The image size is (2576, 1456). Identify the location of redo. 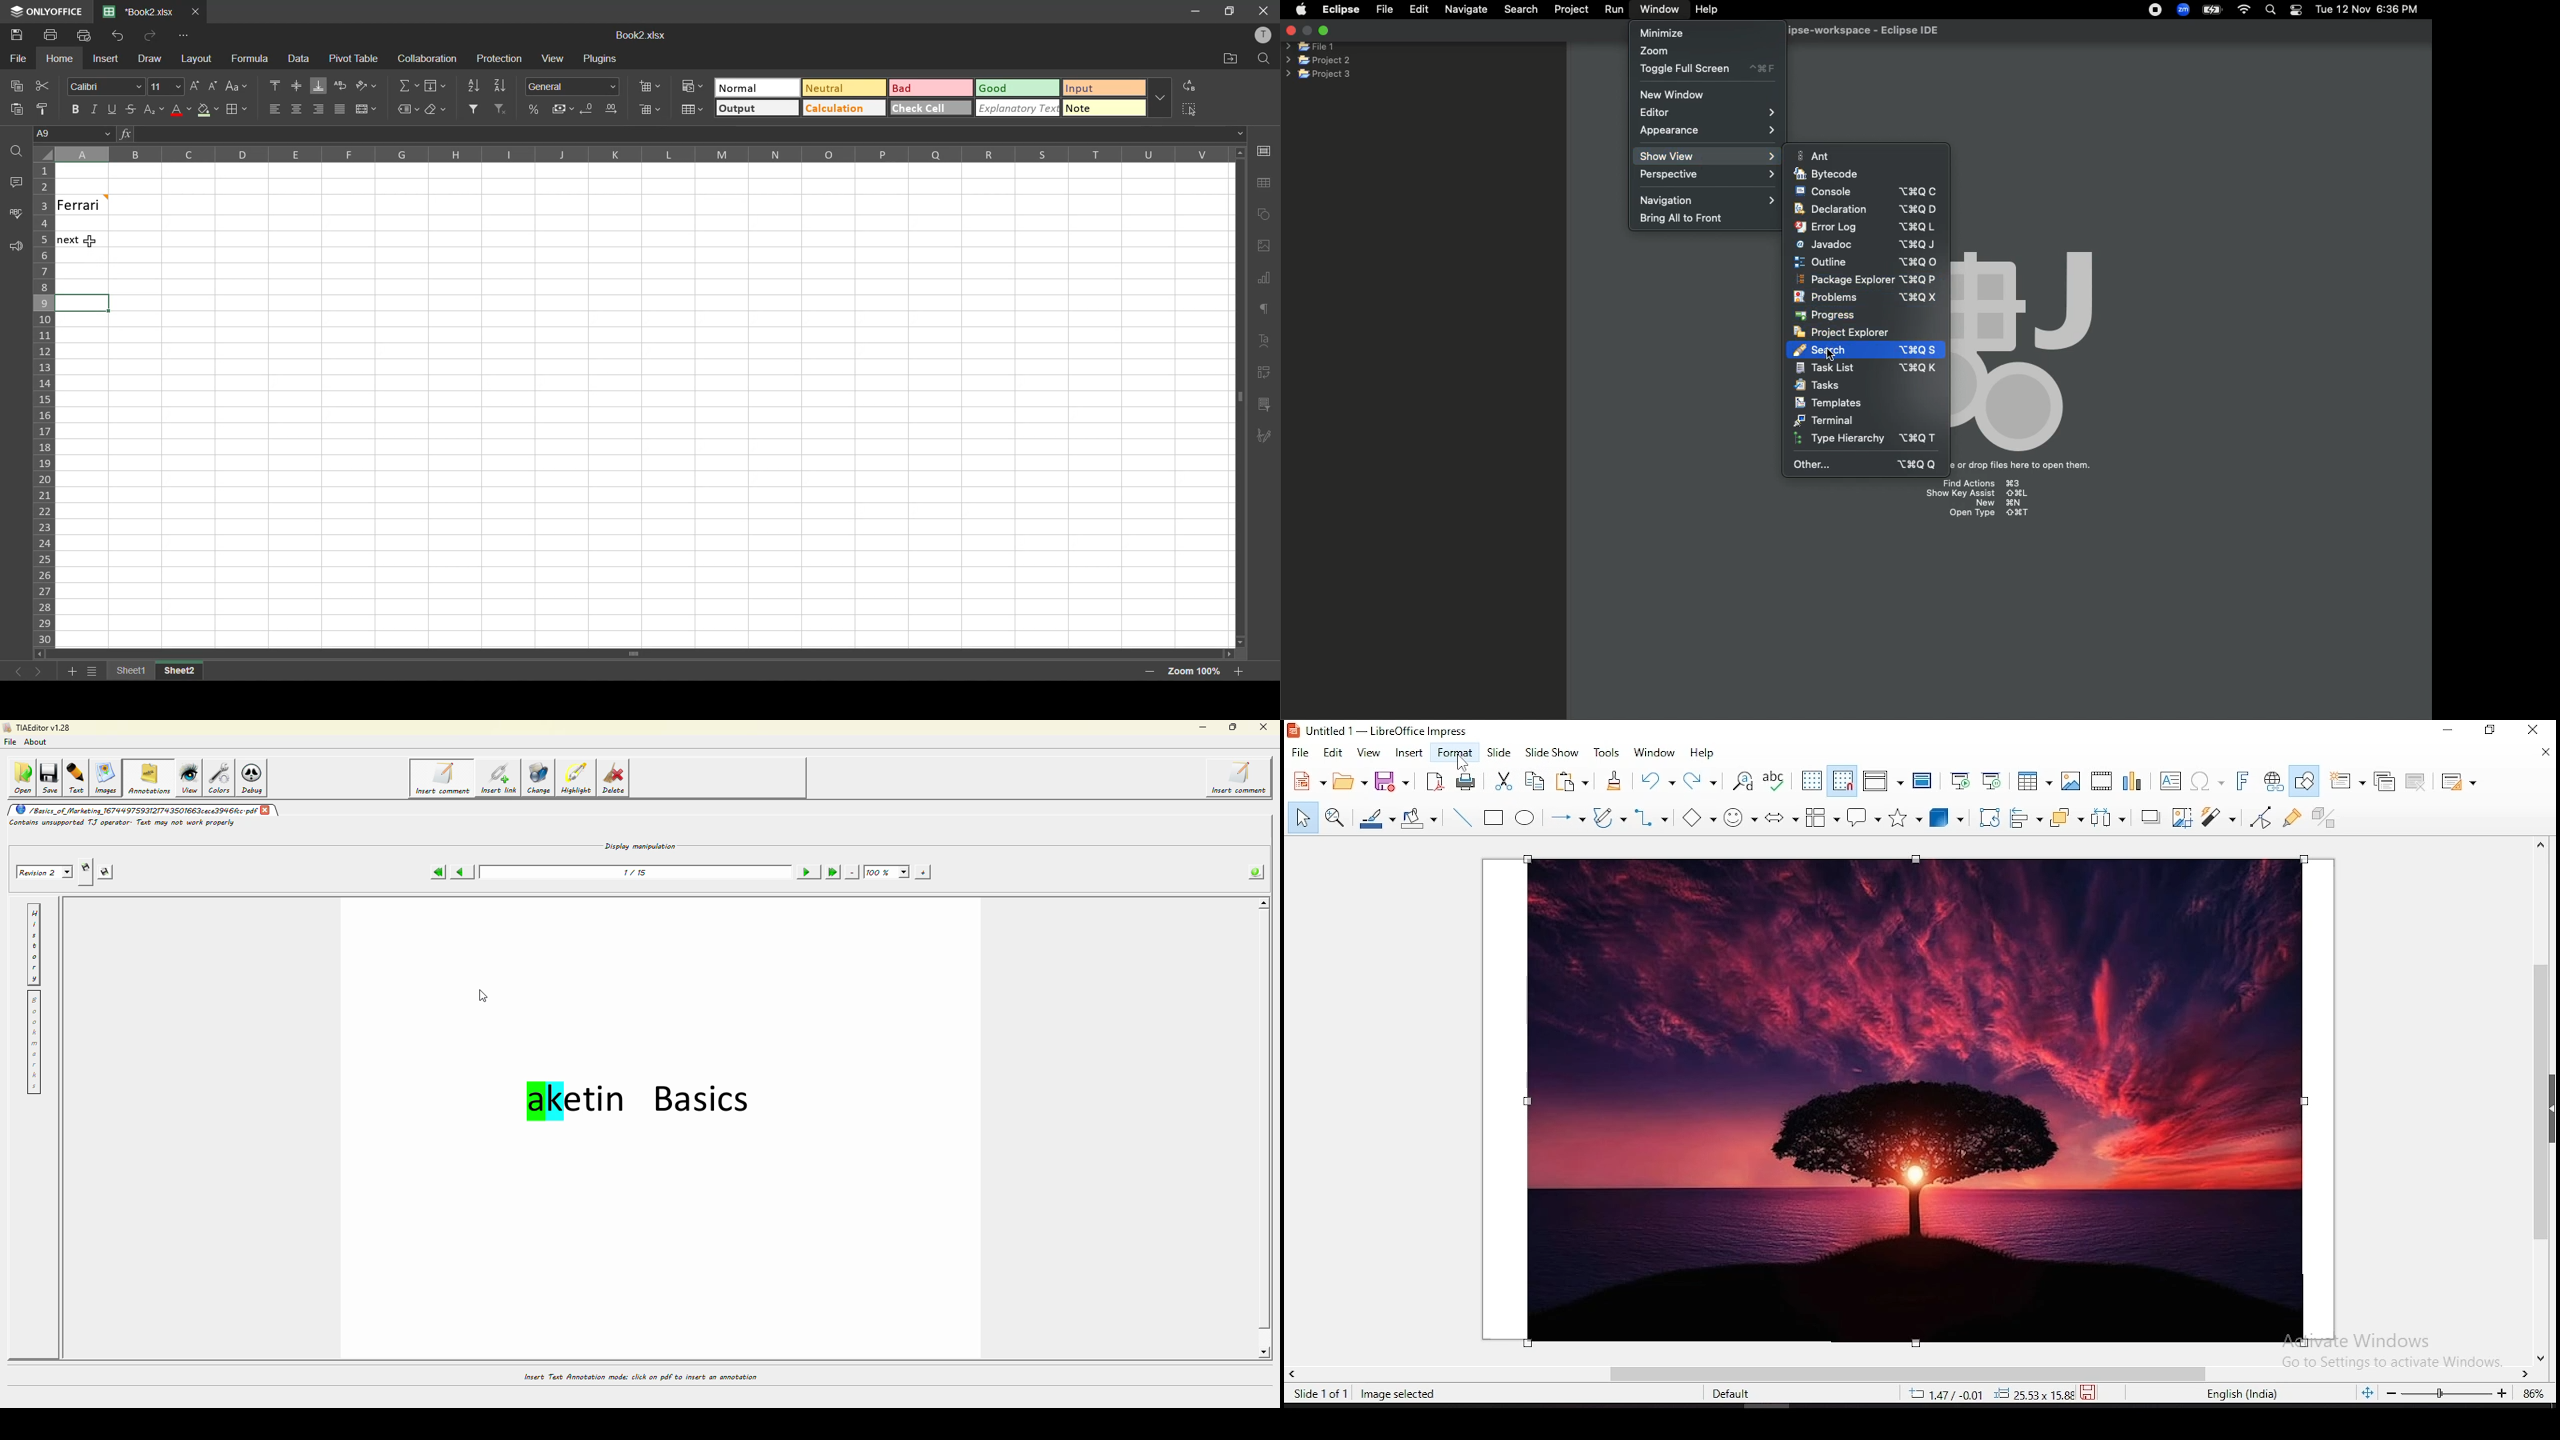
(1701, 779).